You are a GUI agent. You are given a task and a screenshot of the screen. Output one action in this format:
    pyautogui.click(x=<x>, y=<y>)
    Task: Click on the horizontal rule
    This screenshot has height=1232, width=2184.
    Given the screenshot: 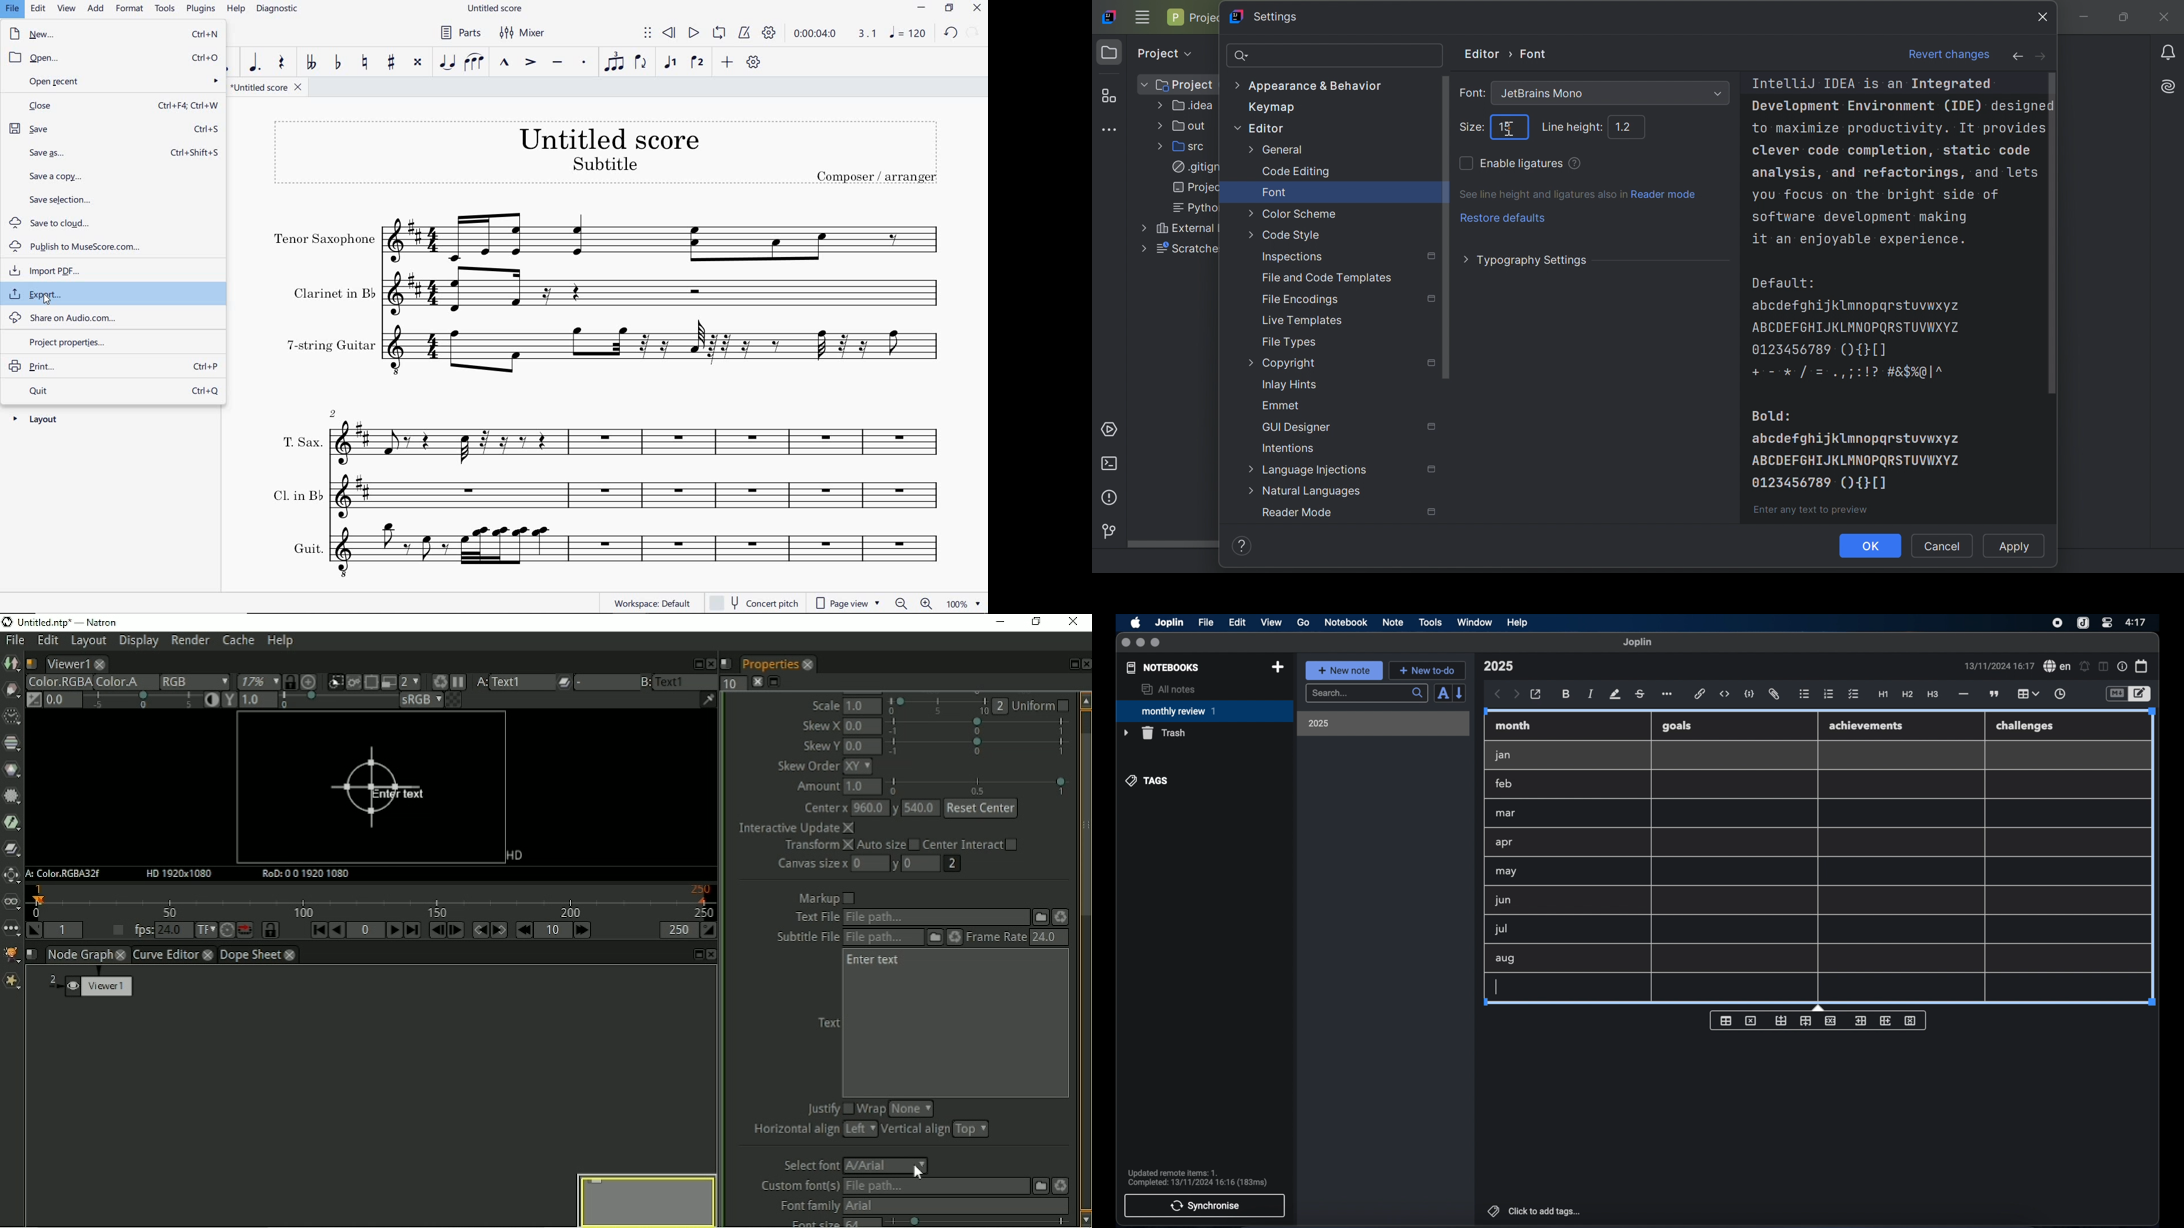 What is the action you would take?
    pyautogui.click(x=1963, y=694)
    